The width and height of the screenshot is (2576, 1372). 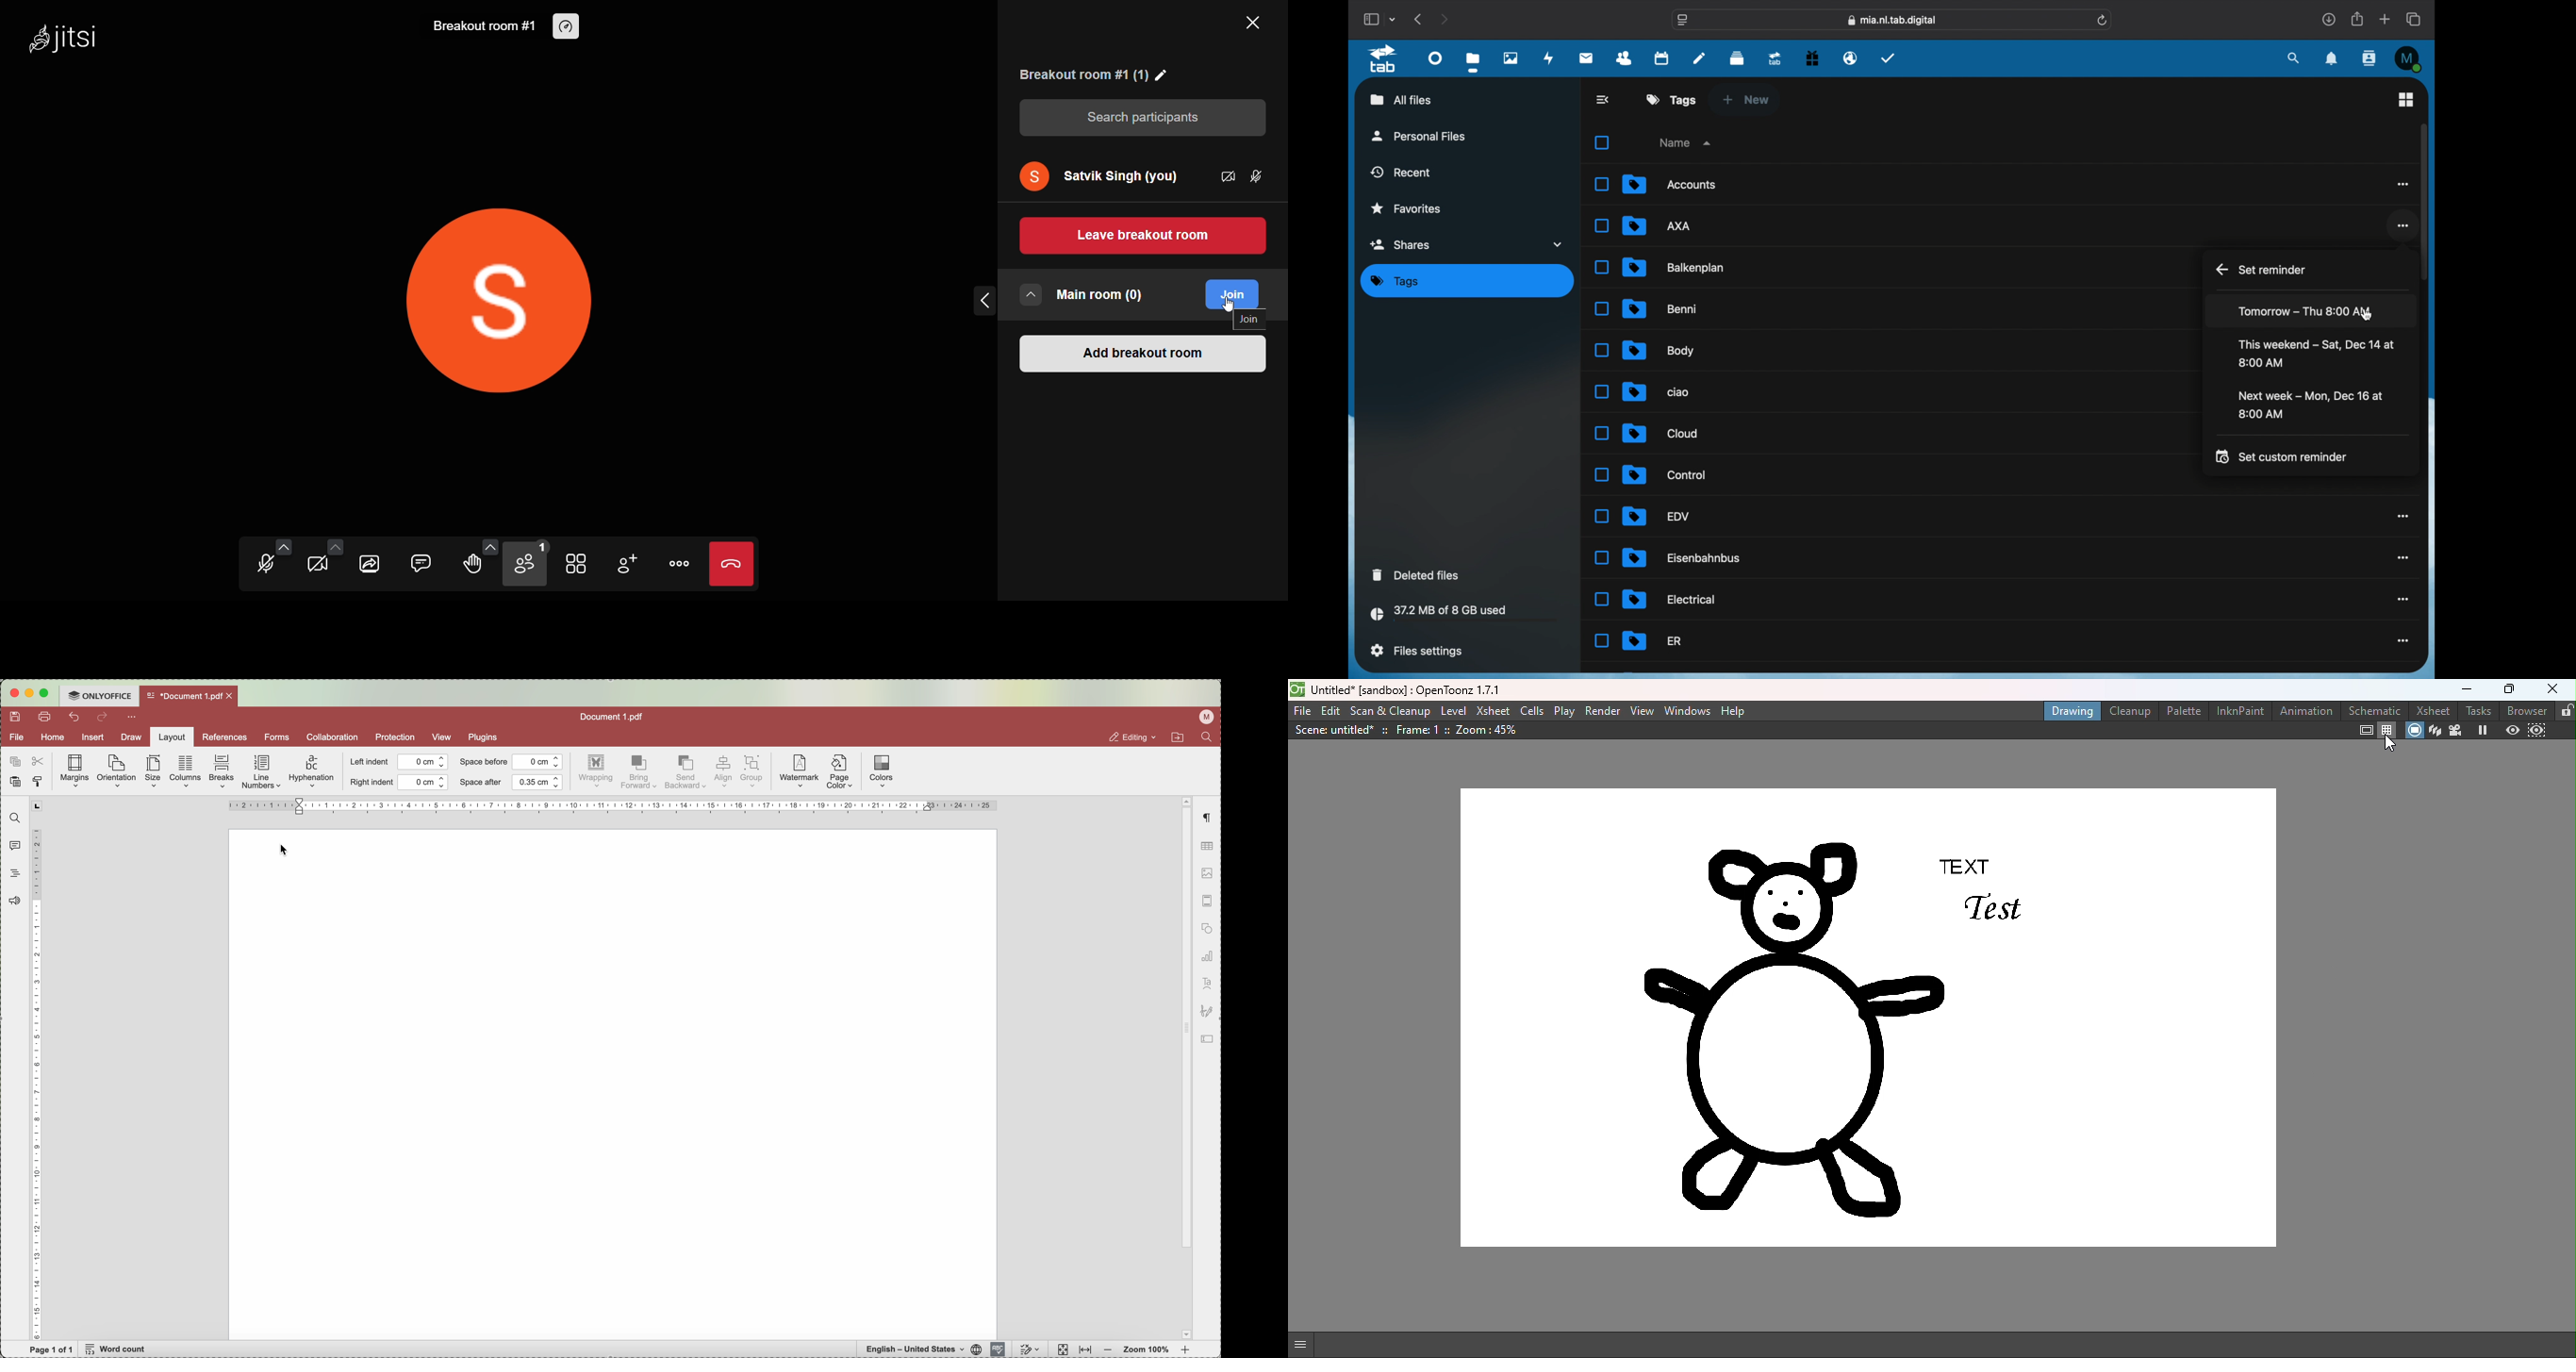 I want to click on watermark, so click(x=798, y=772).